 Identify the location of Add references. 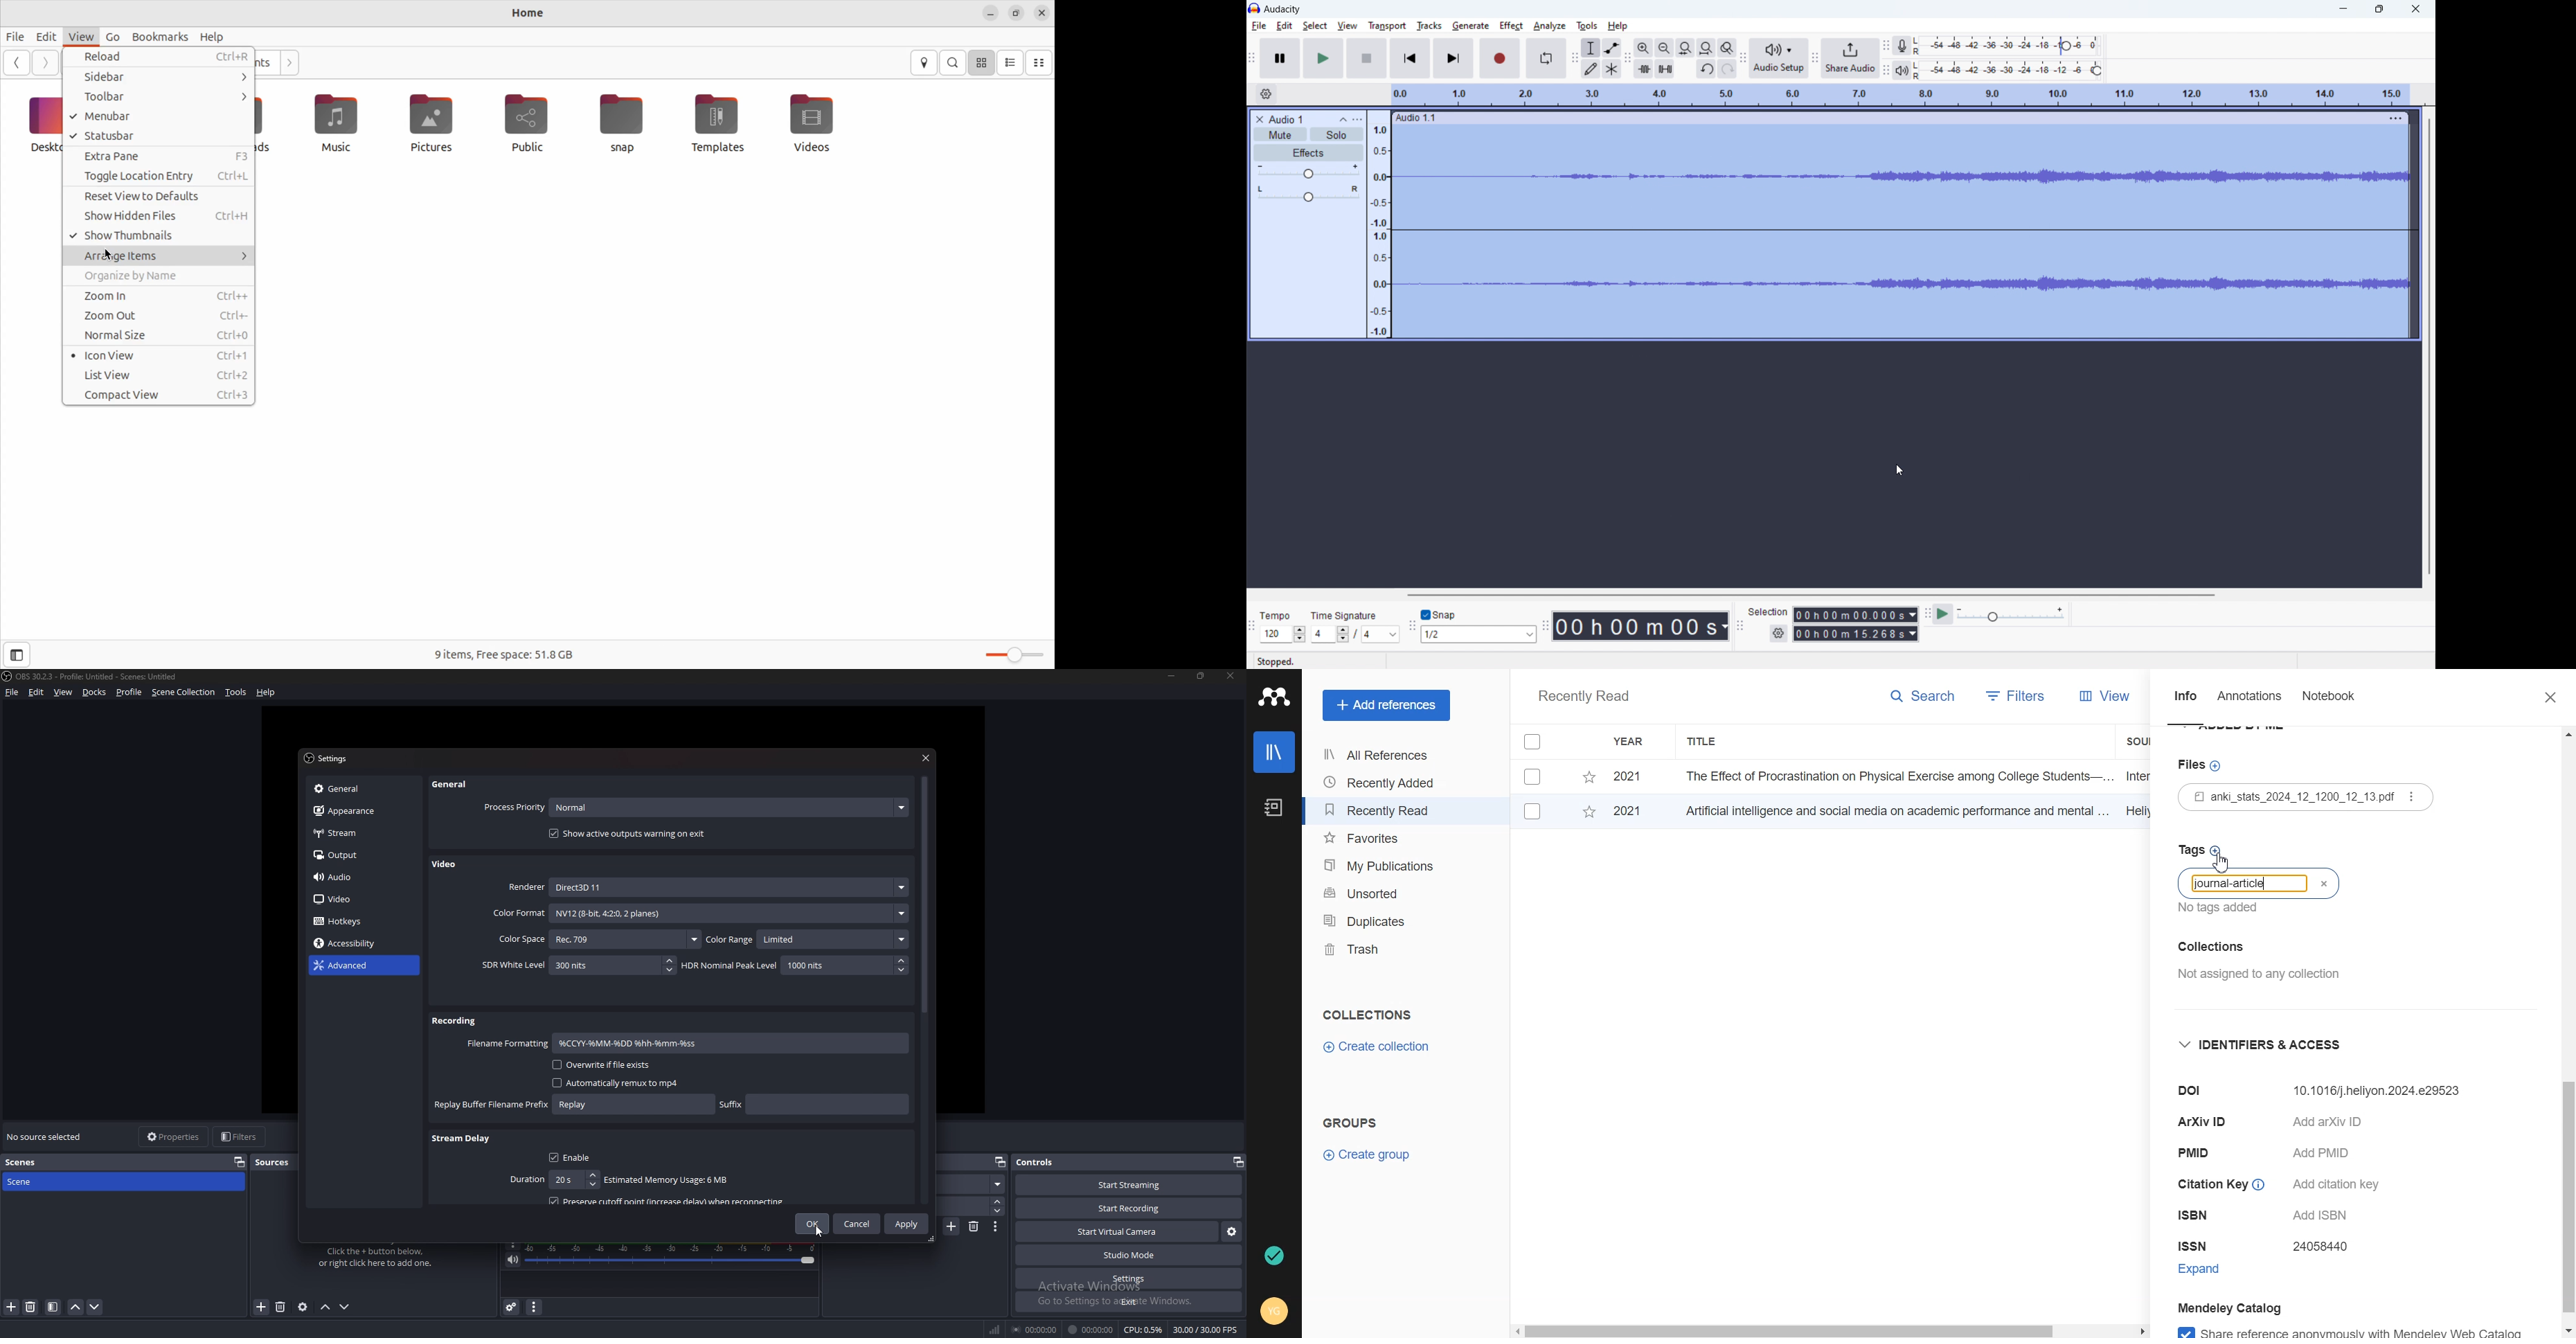
(1386, 706).